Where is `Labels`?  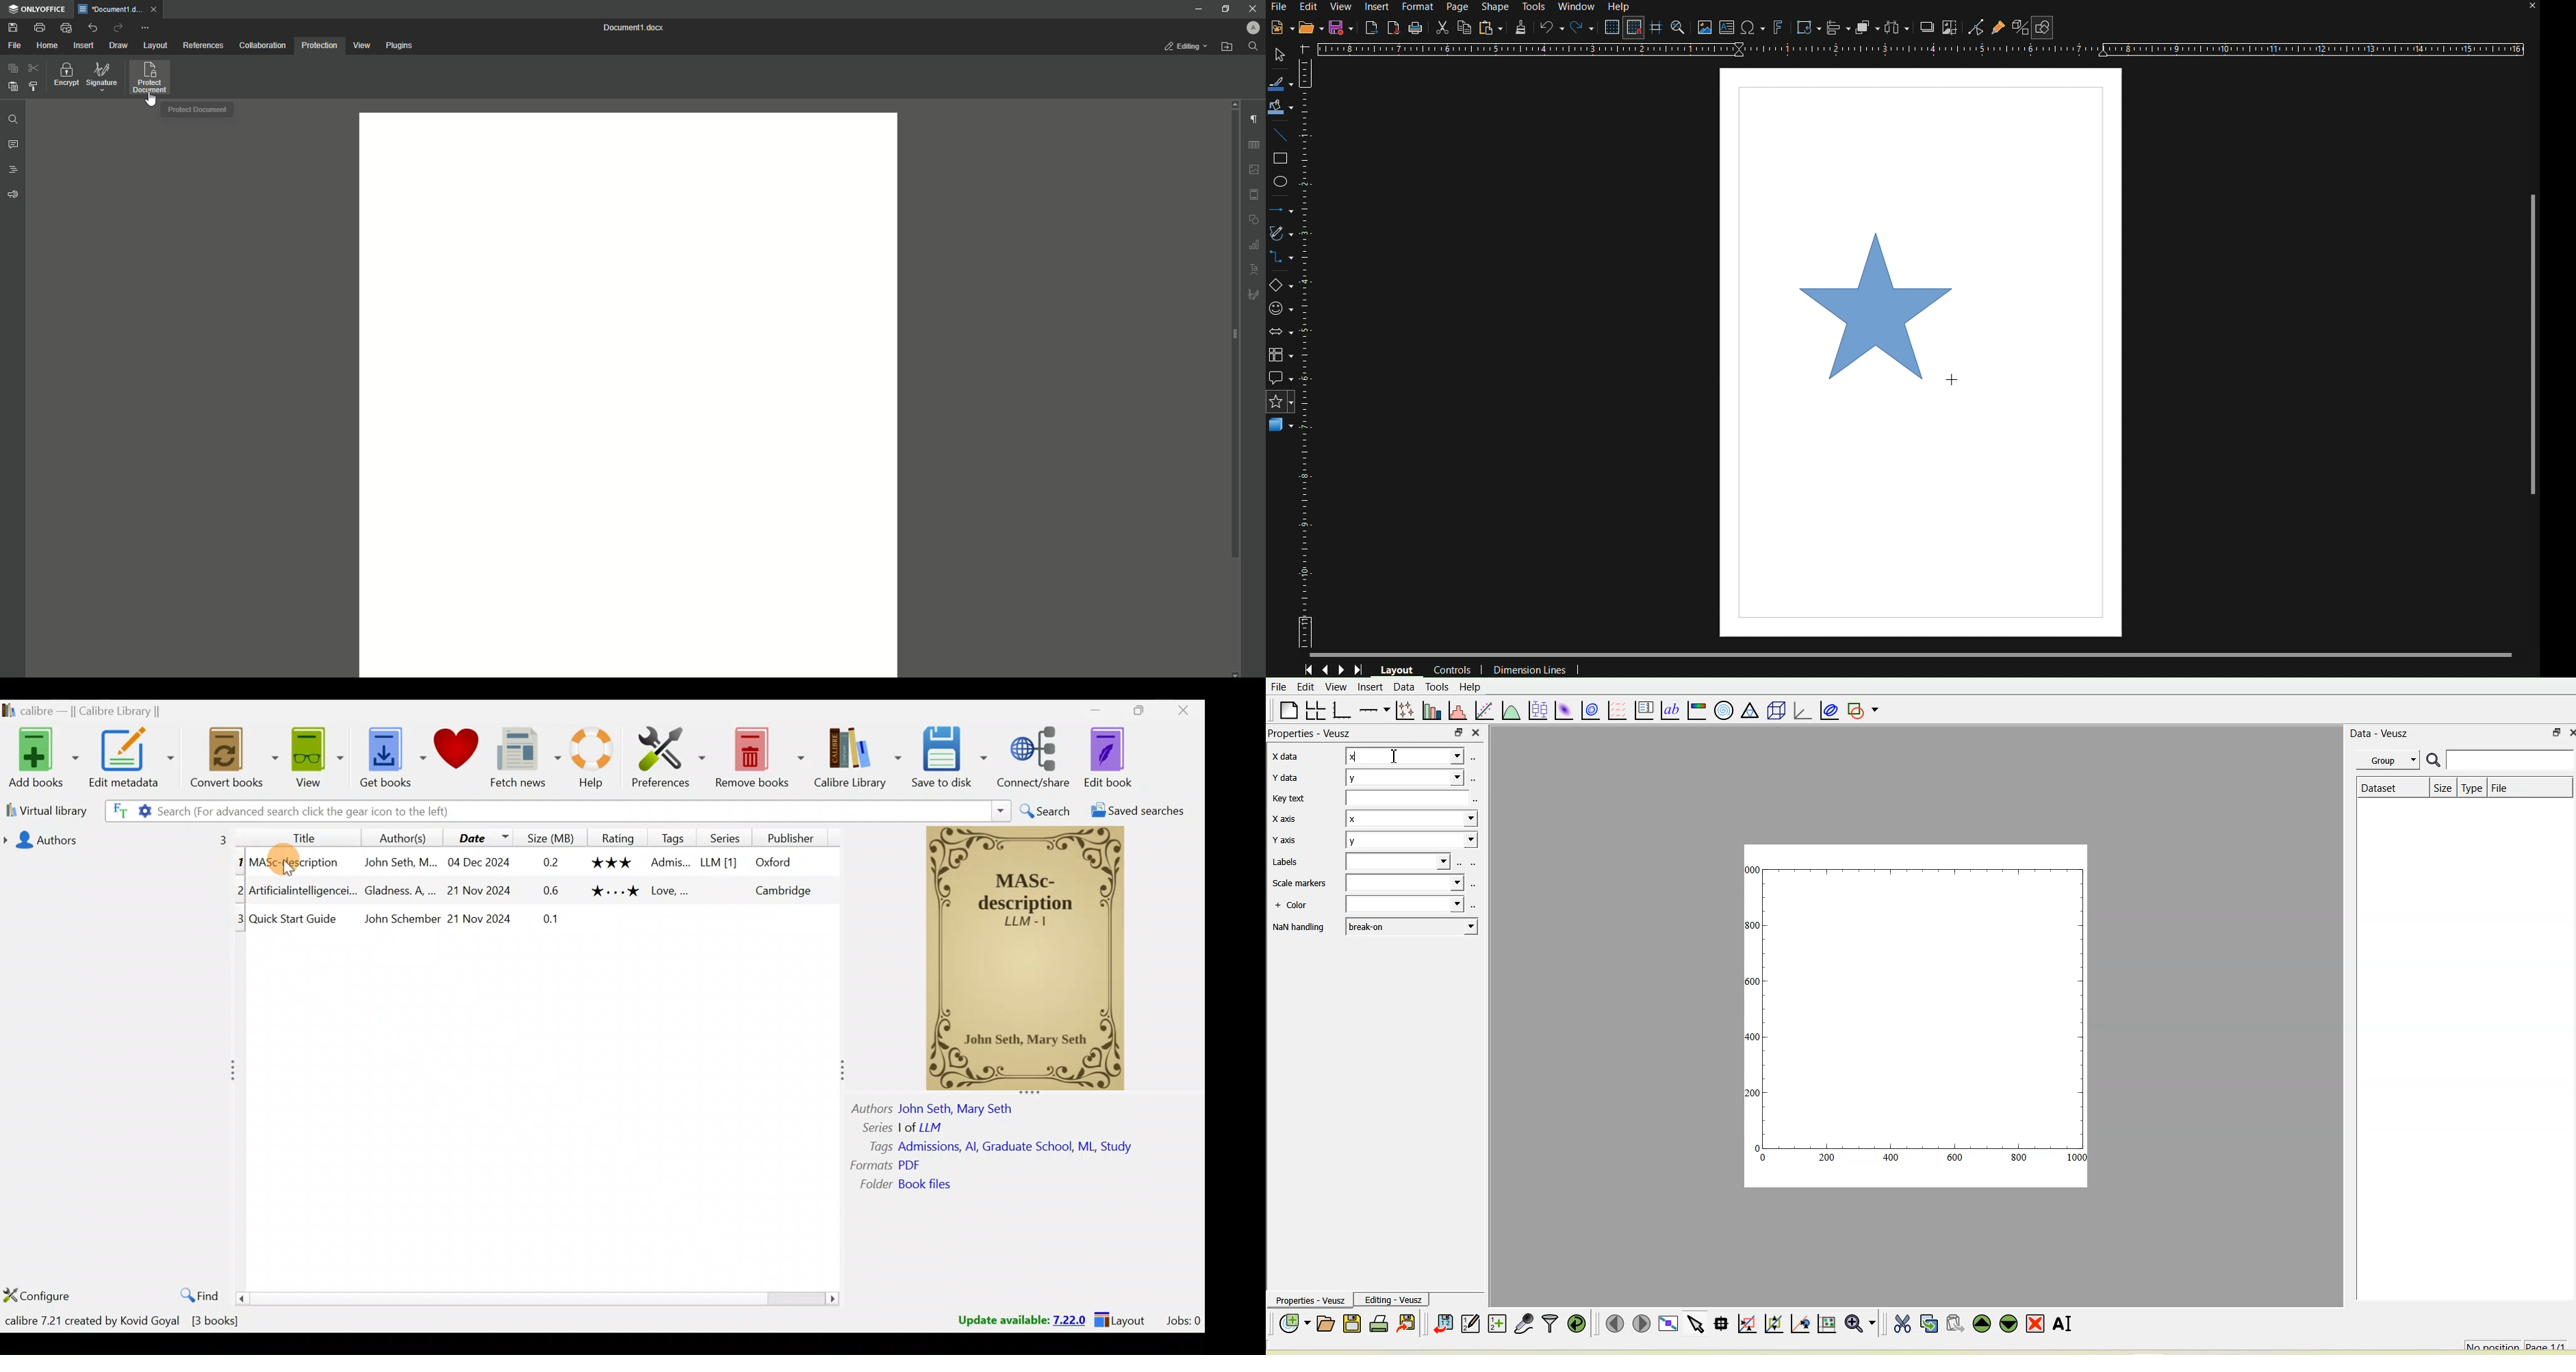
Labels is located at coordinates (1286, 862).